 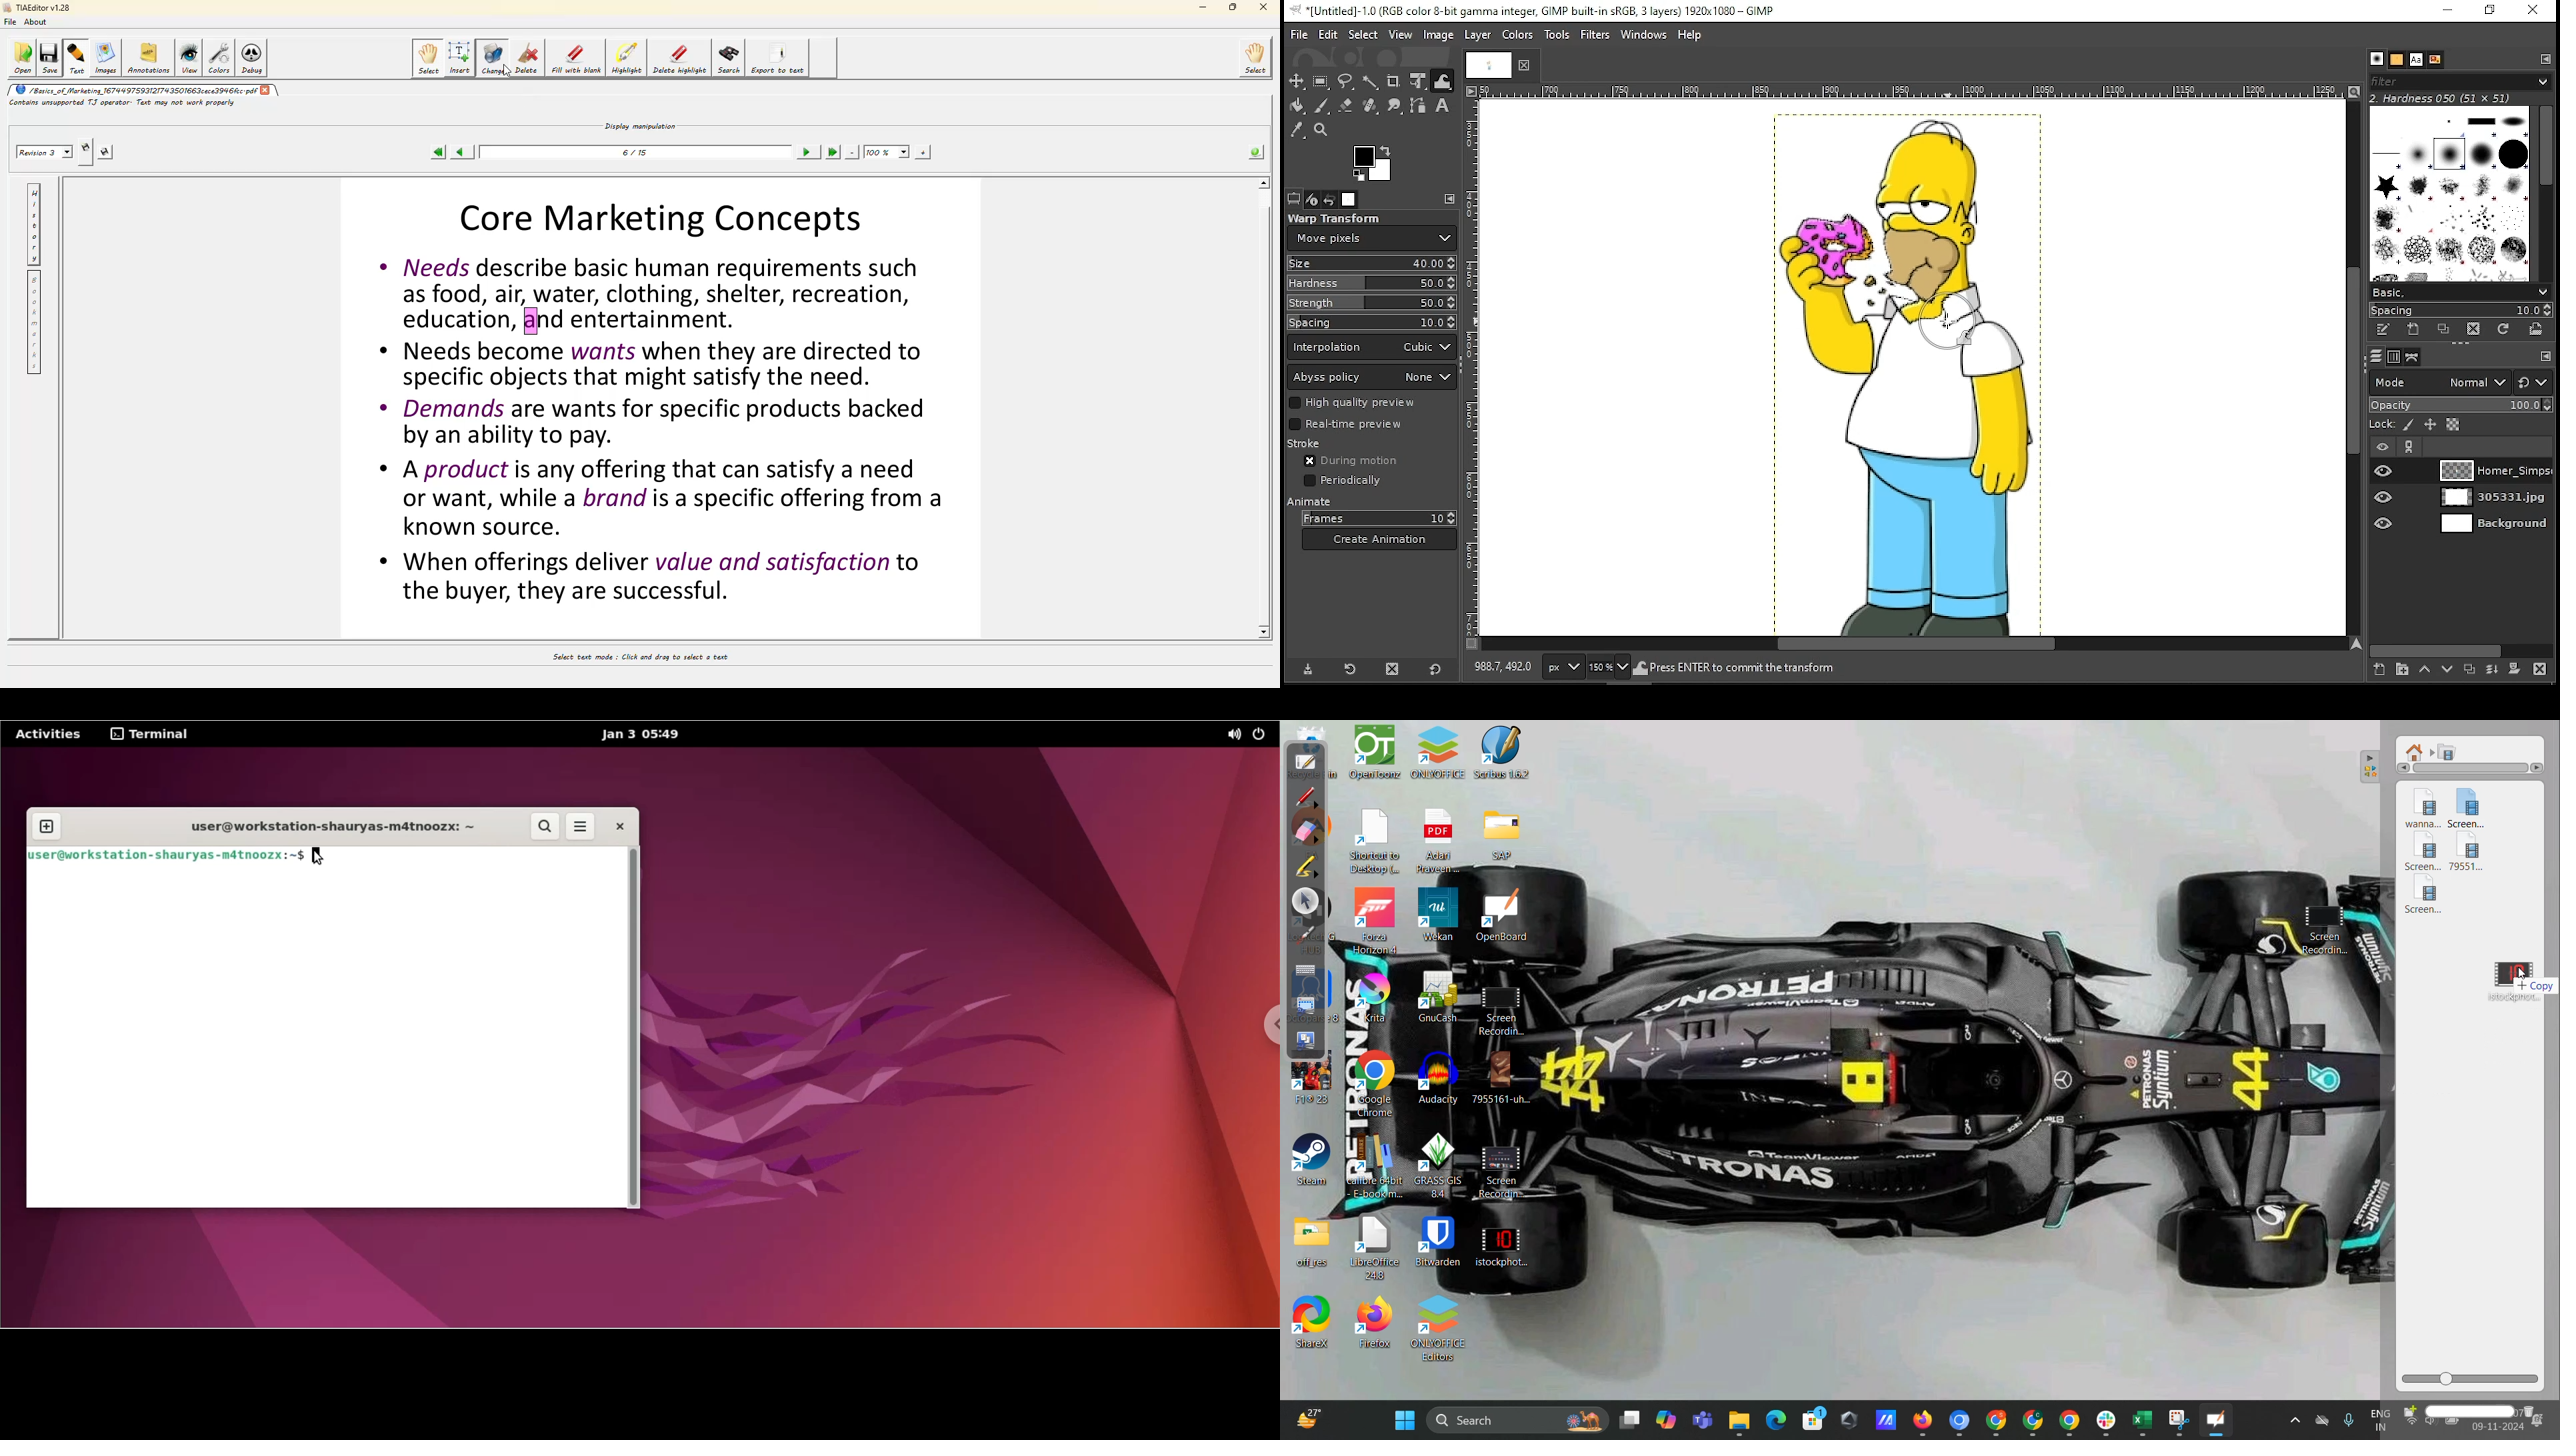 I want to click on colors, so click(x=1520, y=35).